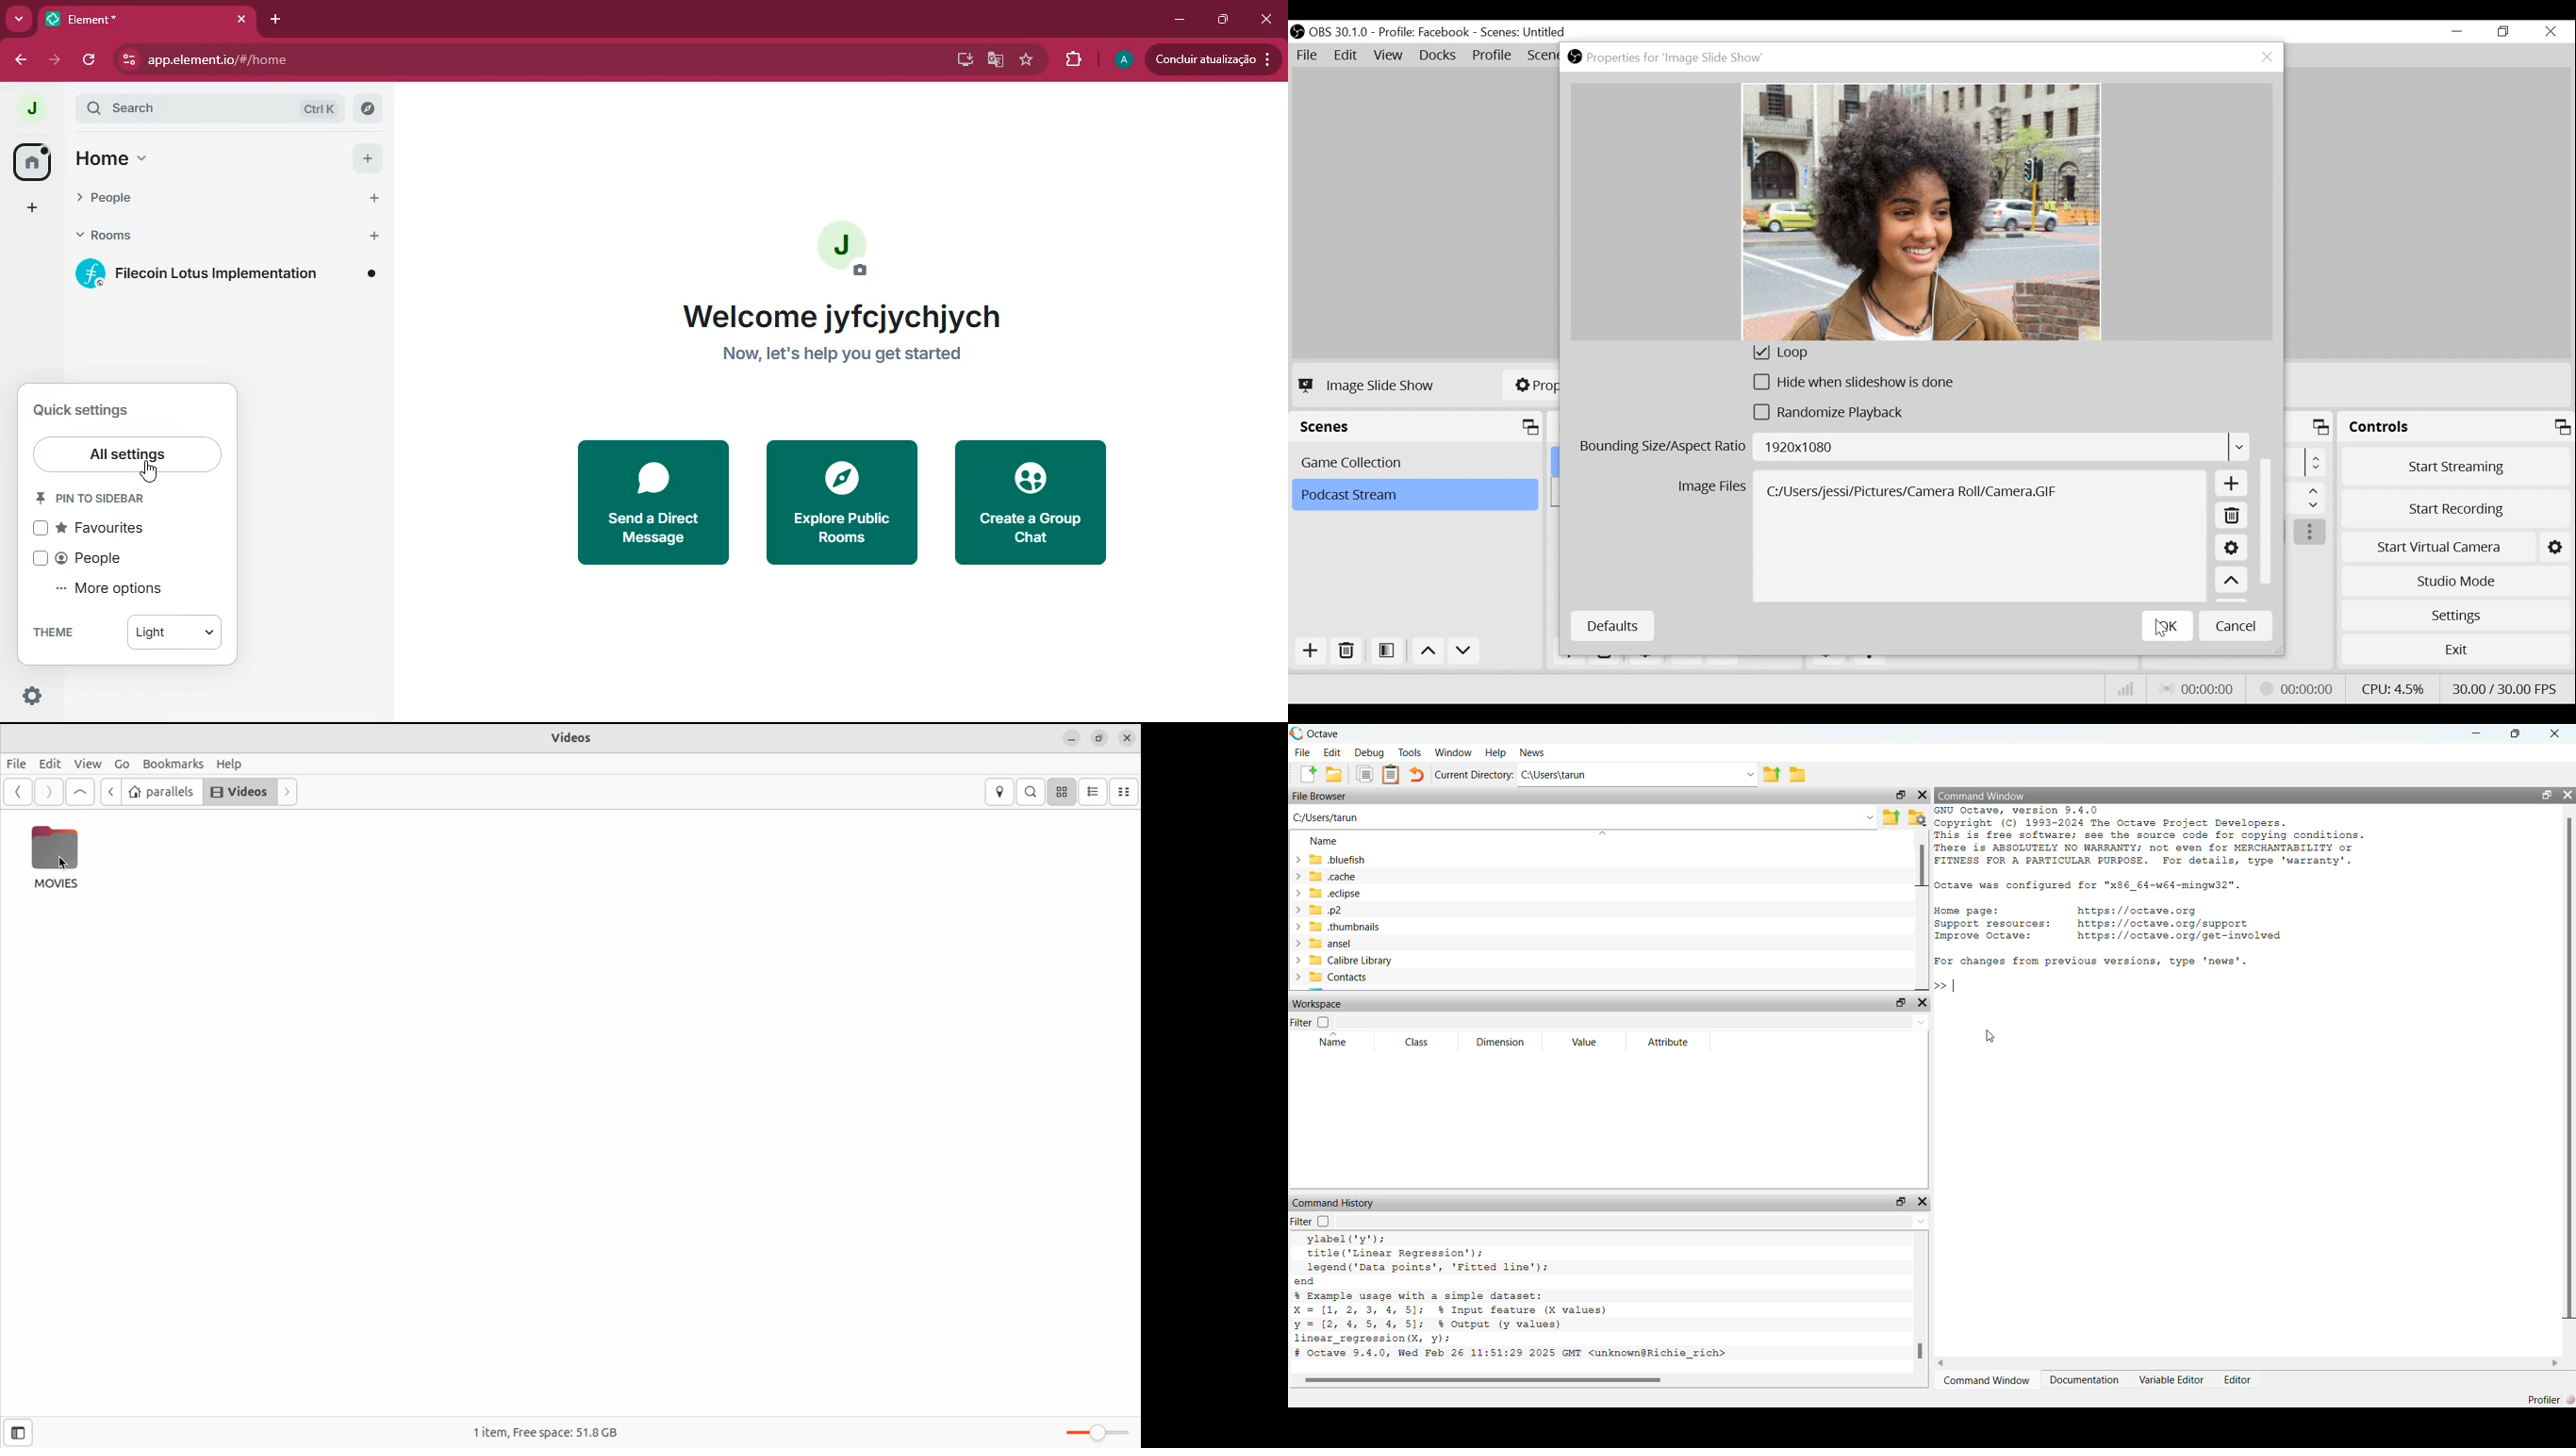 The image size is (2576, 1456). What do you see at coordinates (1612, 626) in the screenshot?
I see `Defaults` at bounding box center [1612, 626].